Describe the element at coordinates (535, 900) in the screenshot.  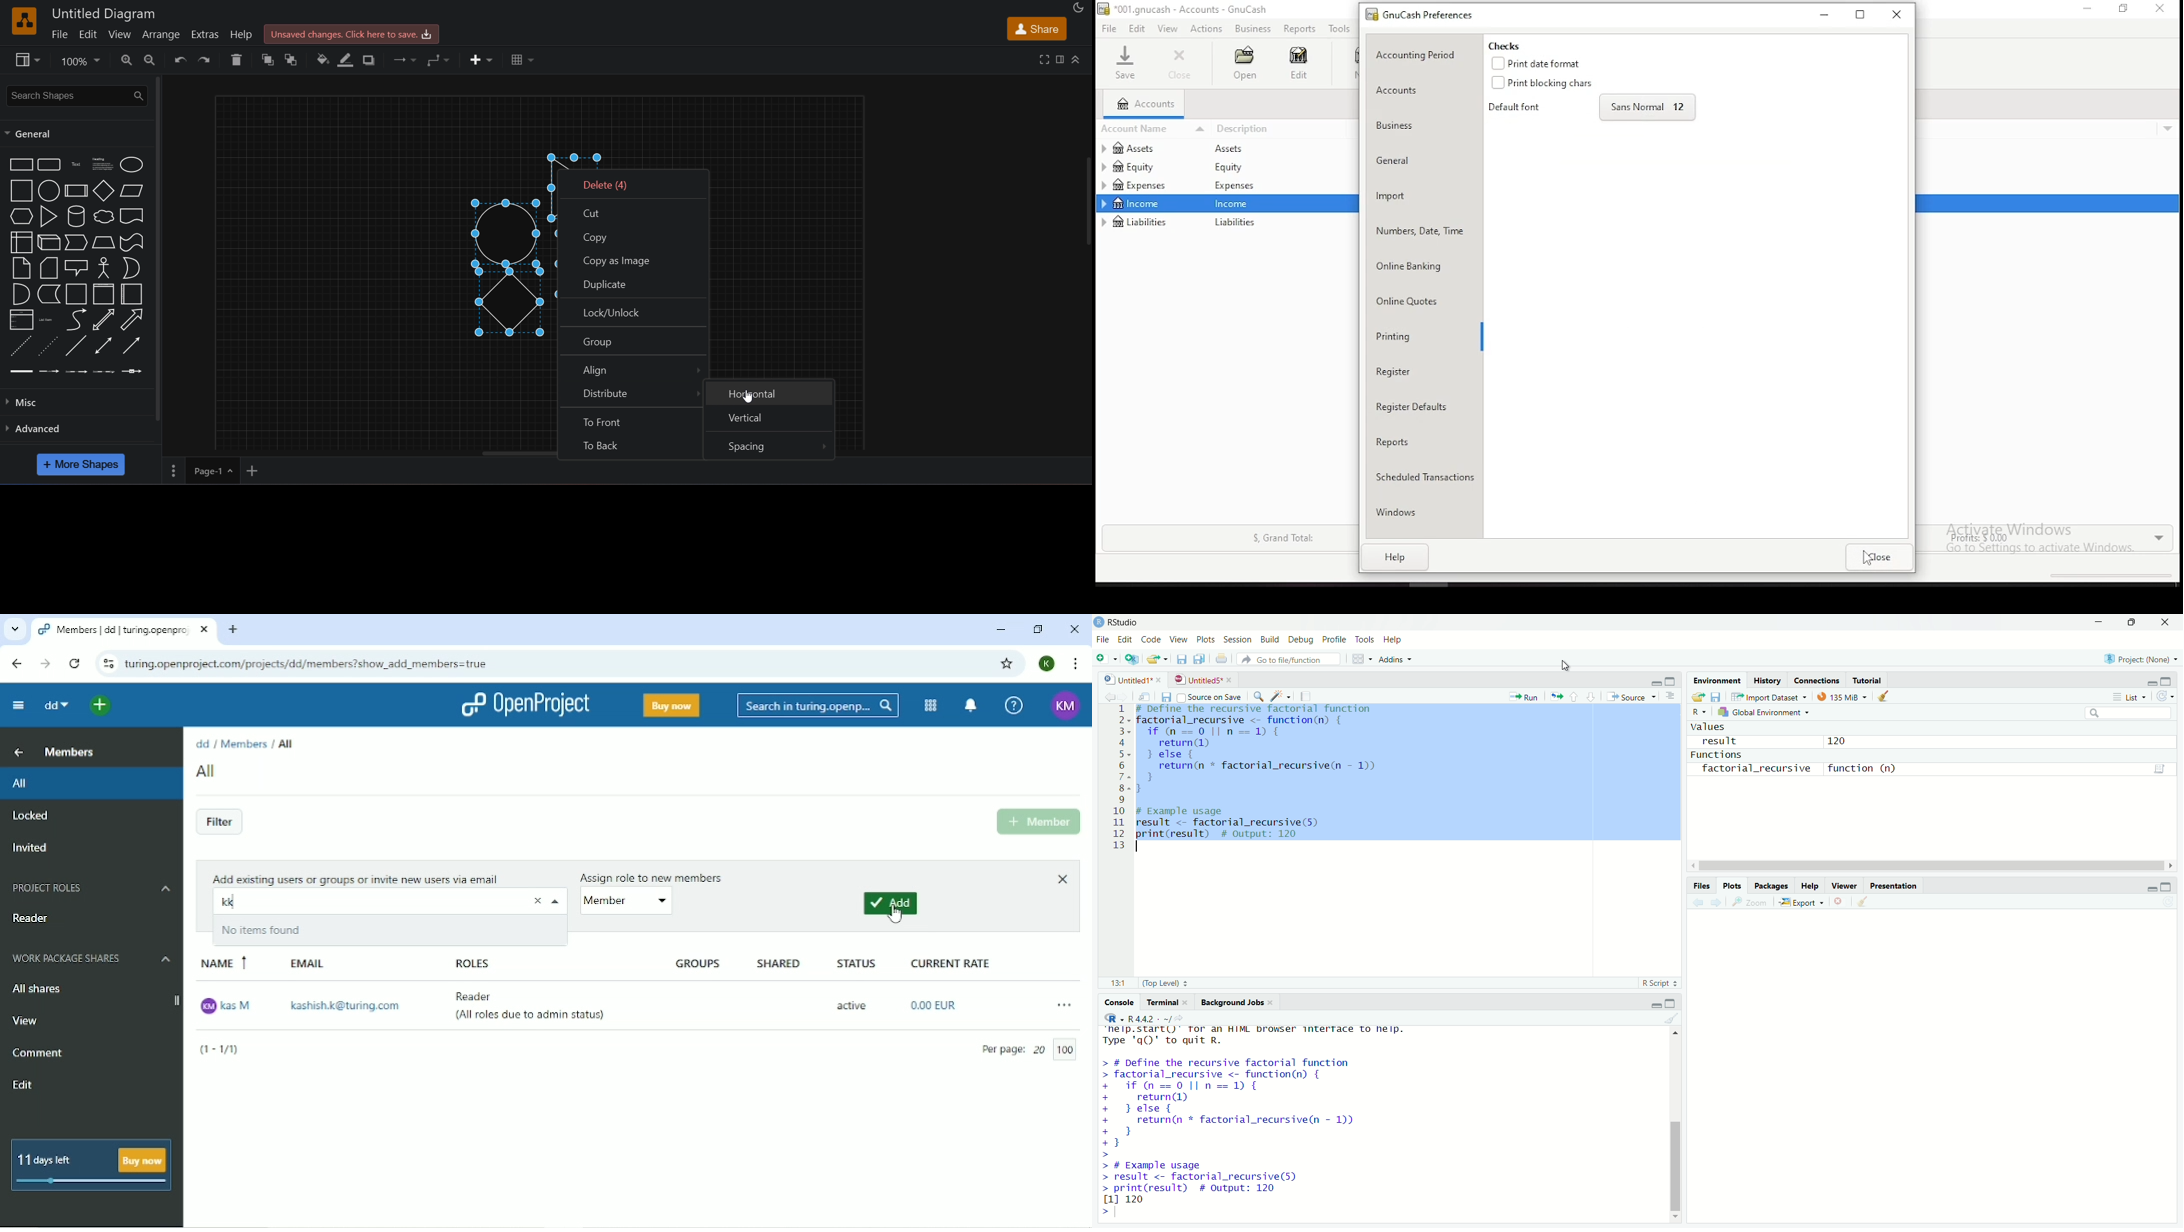
I see `remove text` at that location.